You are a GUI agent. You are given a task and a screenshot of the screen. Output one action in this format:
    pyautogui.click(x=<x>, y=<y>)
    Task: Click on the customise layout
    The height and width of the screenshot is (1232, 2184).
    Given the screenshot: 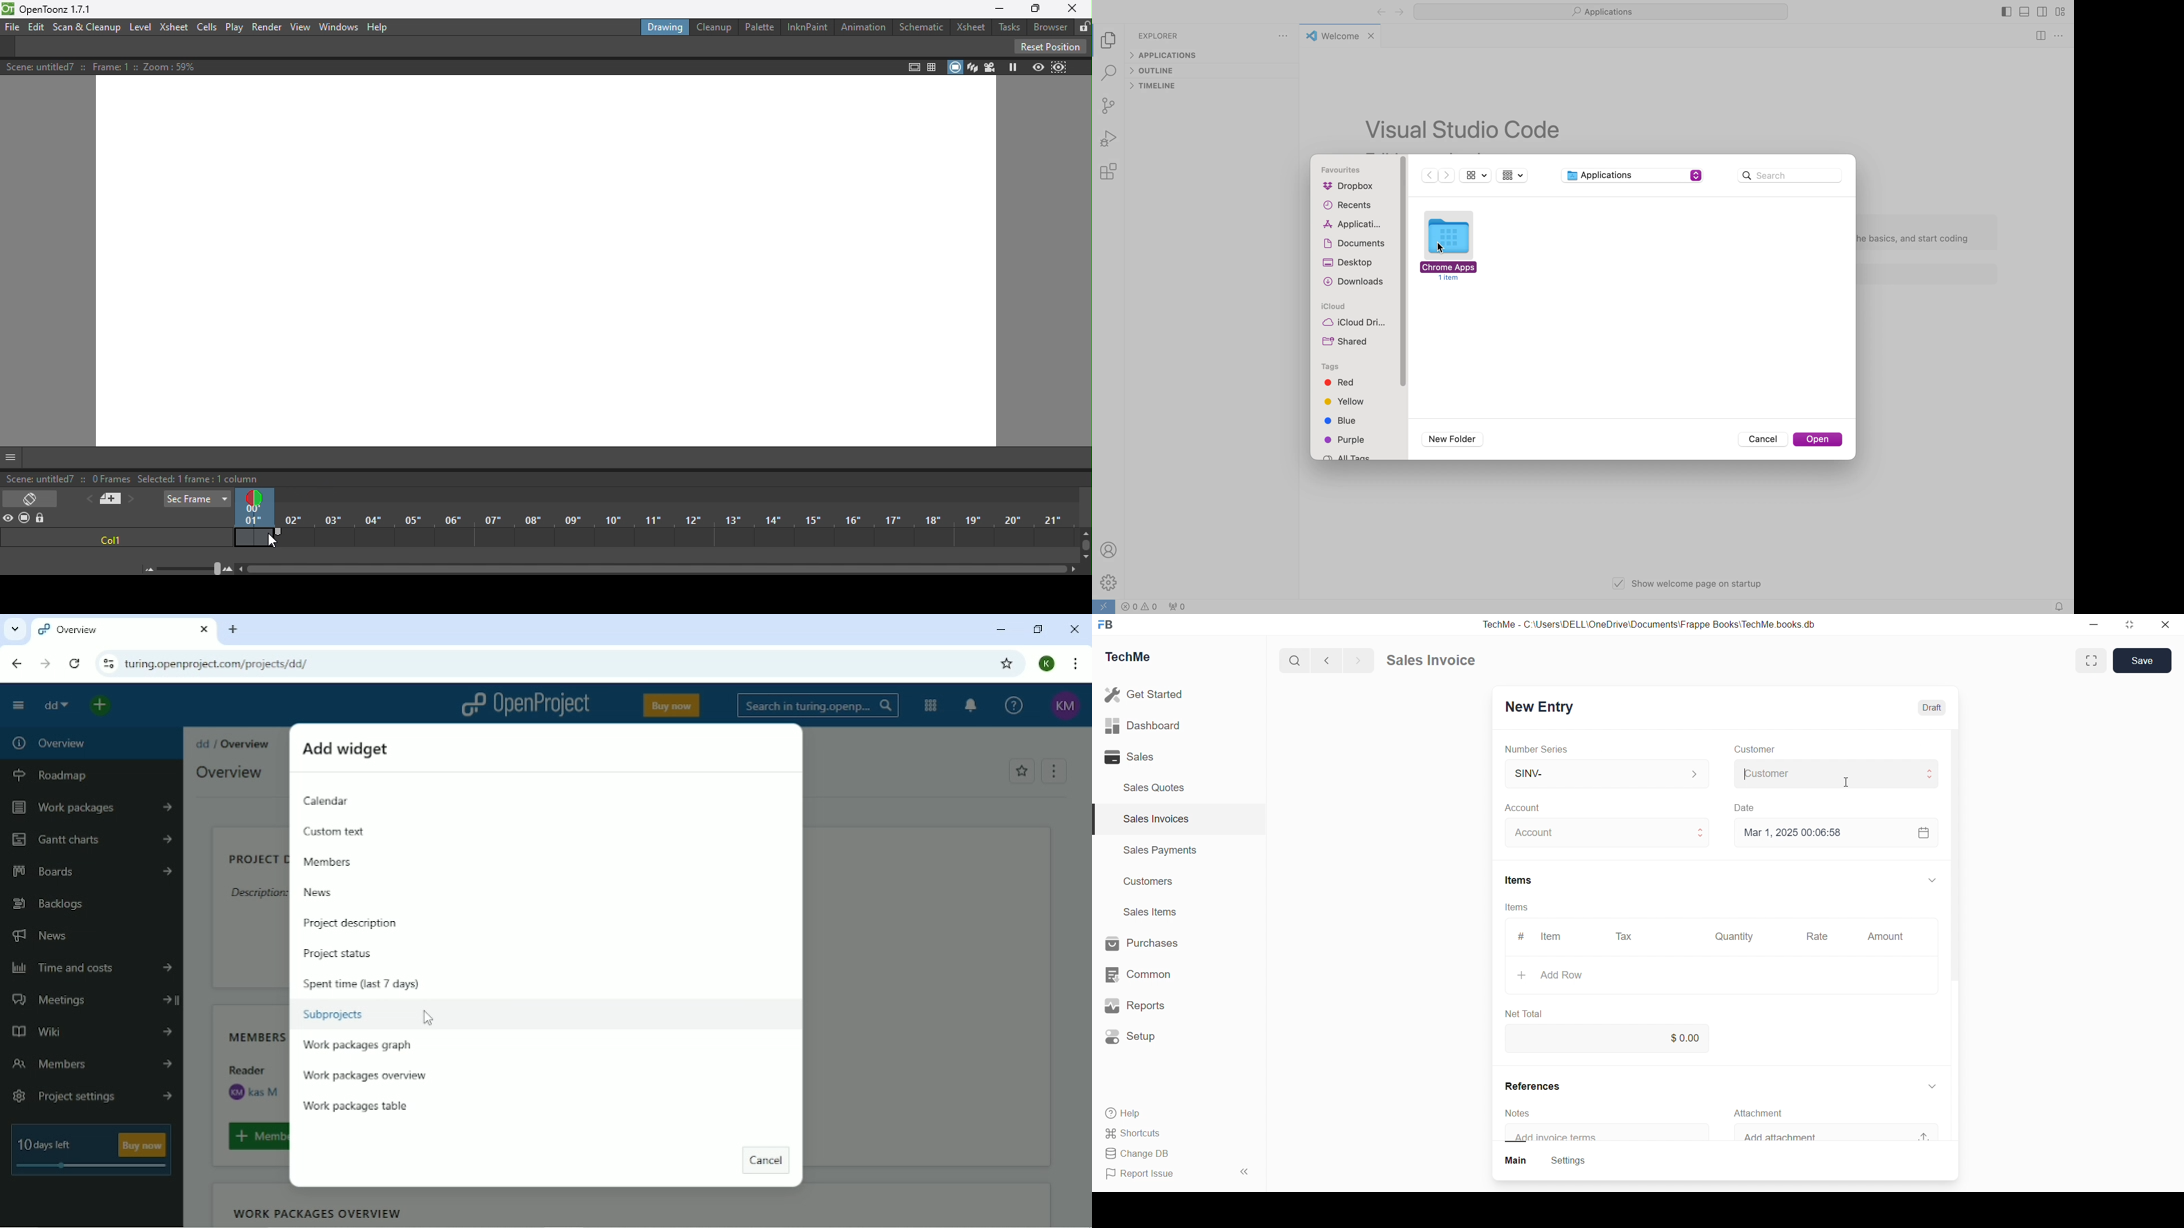 What is the action you would take?
    pyautogui.click(x=2060, y=13)
    